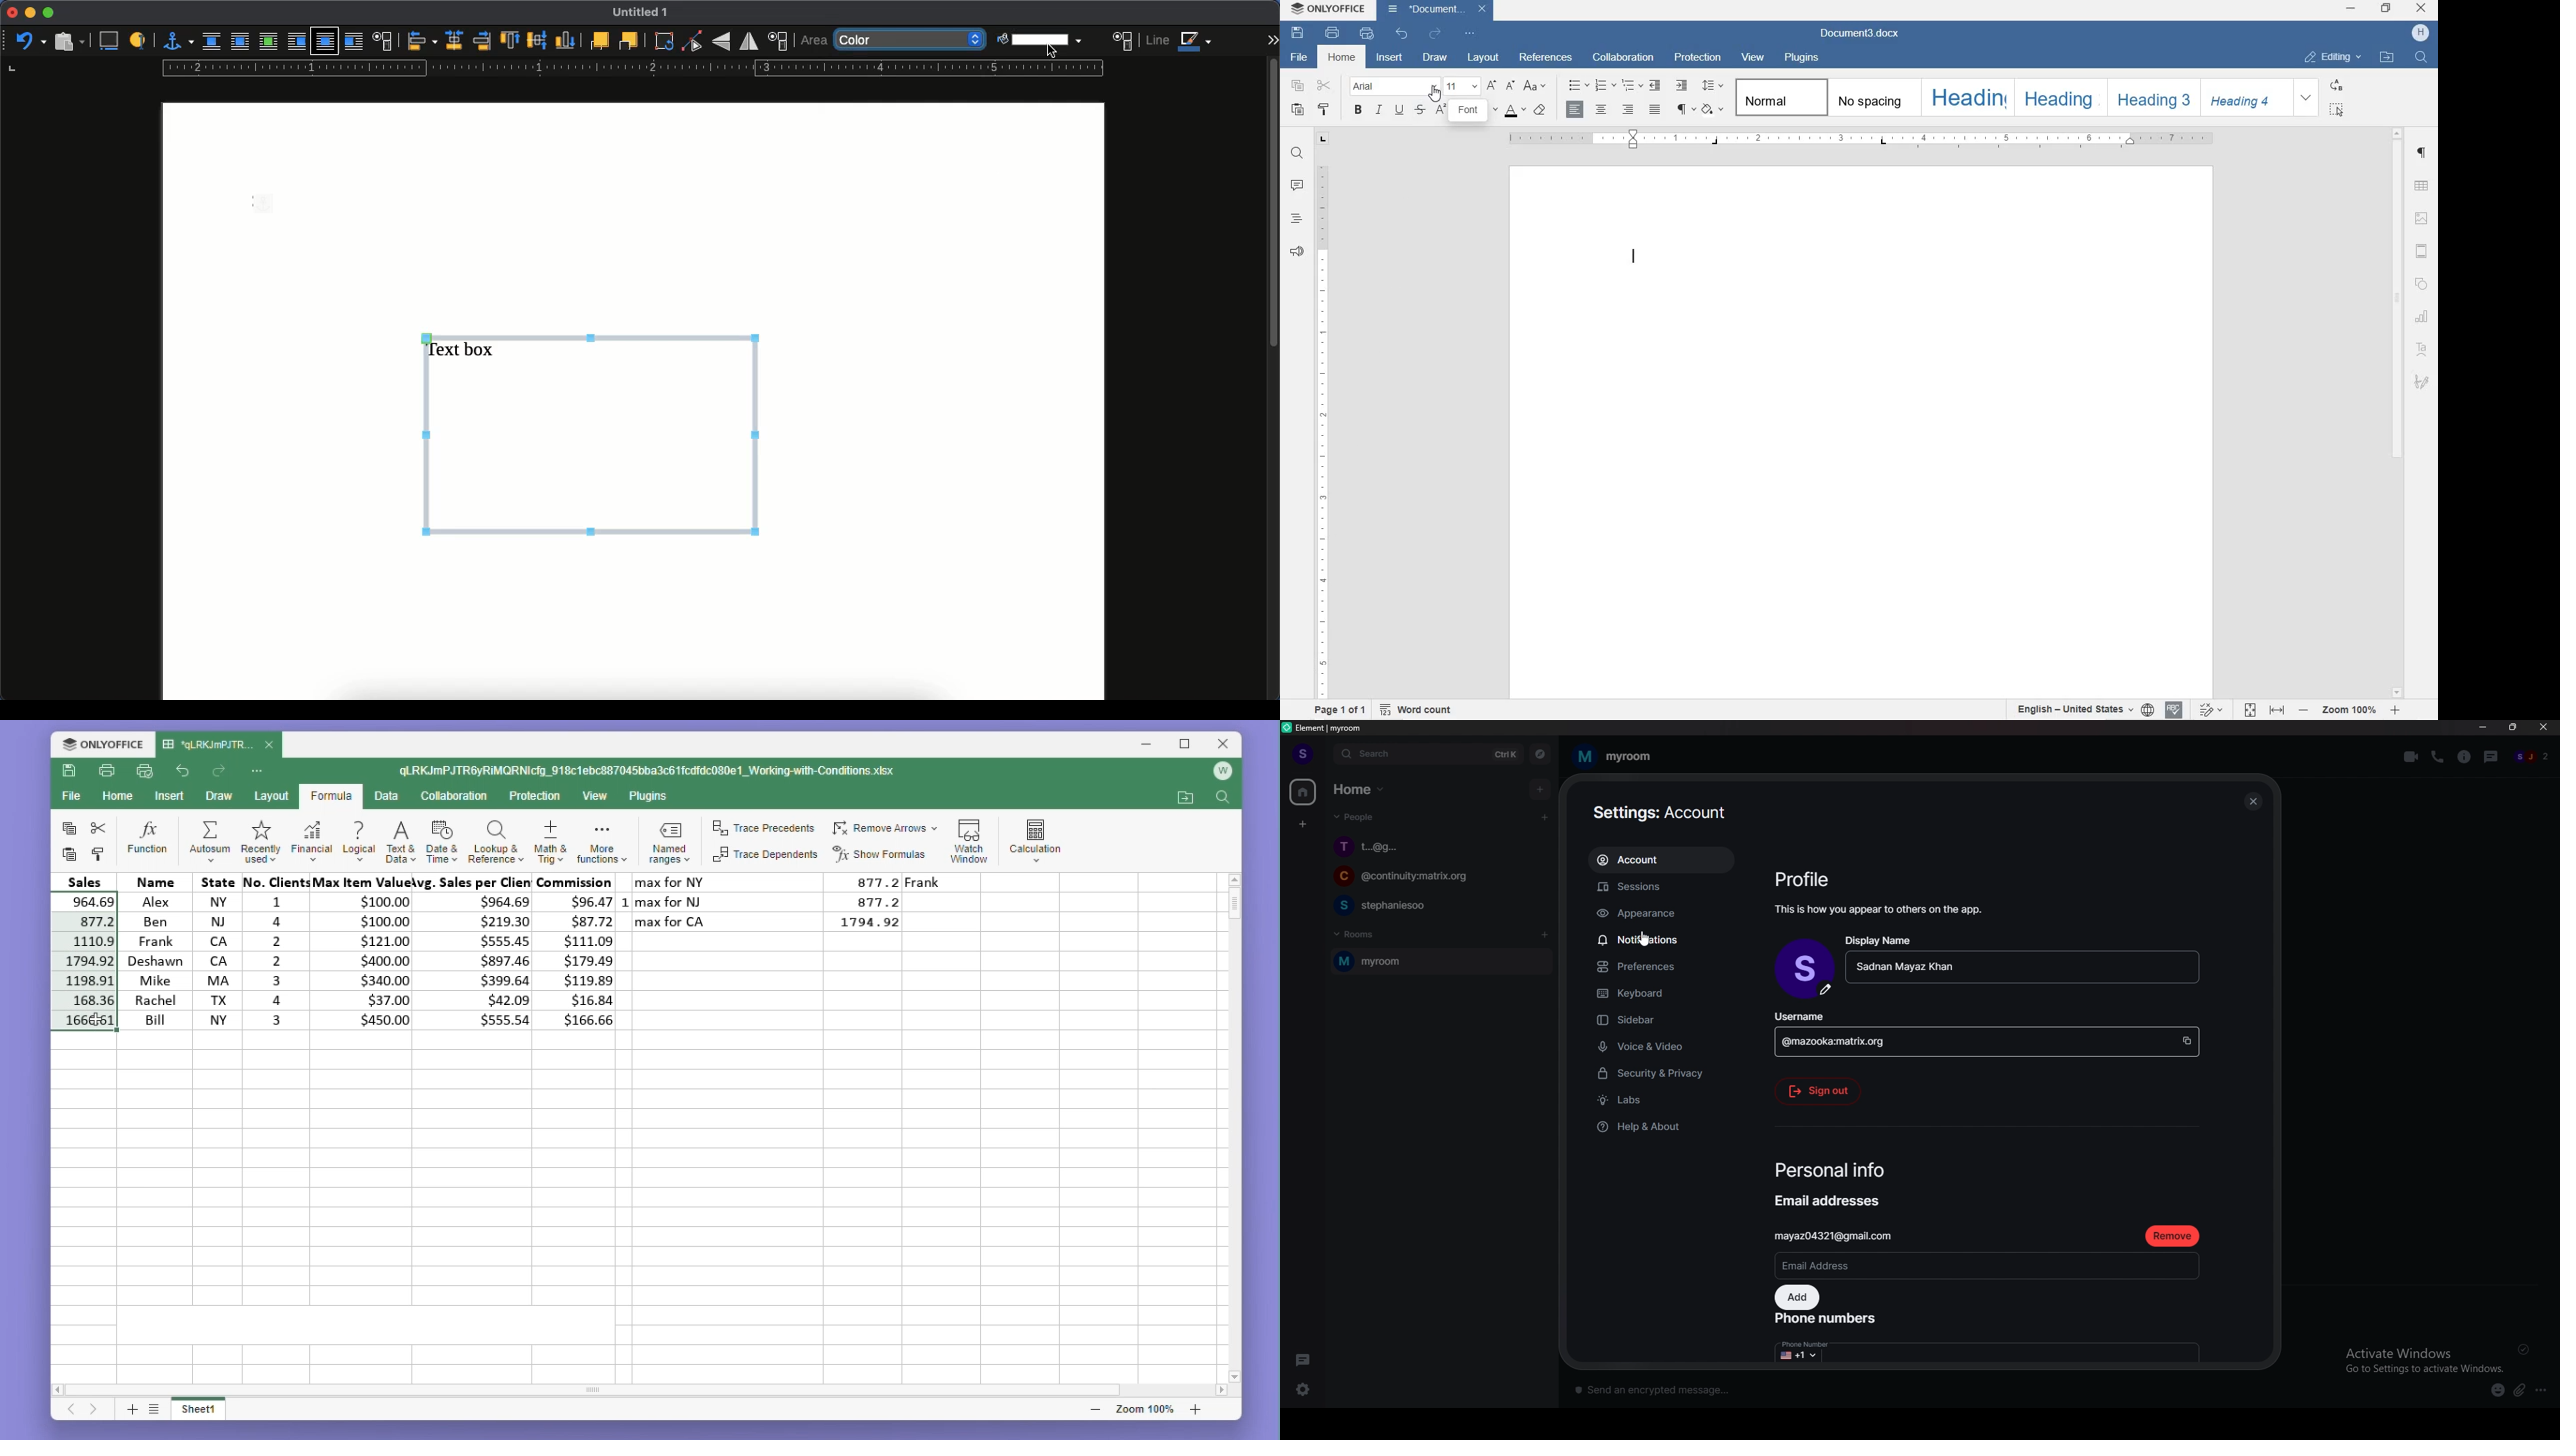  Describe the element at coordinates (1429, 753) in the screenshot. I see `search bar` at that location.